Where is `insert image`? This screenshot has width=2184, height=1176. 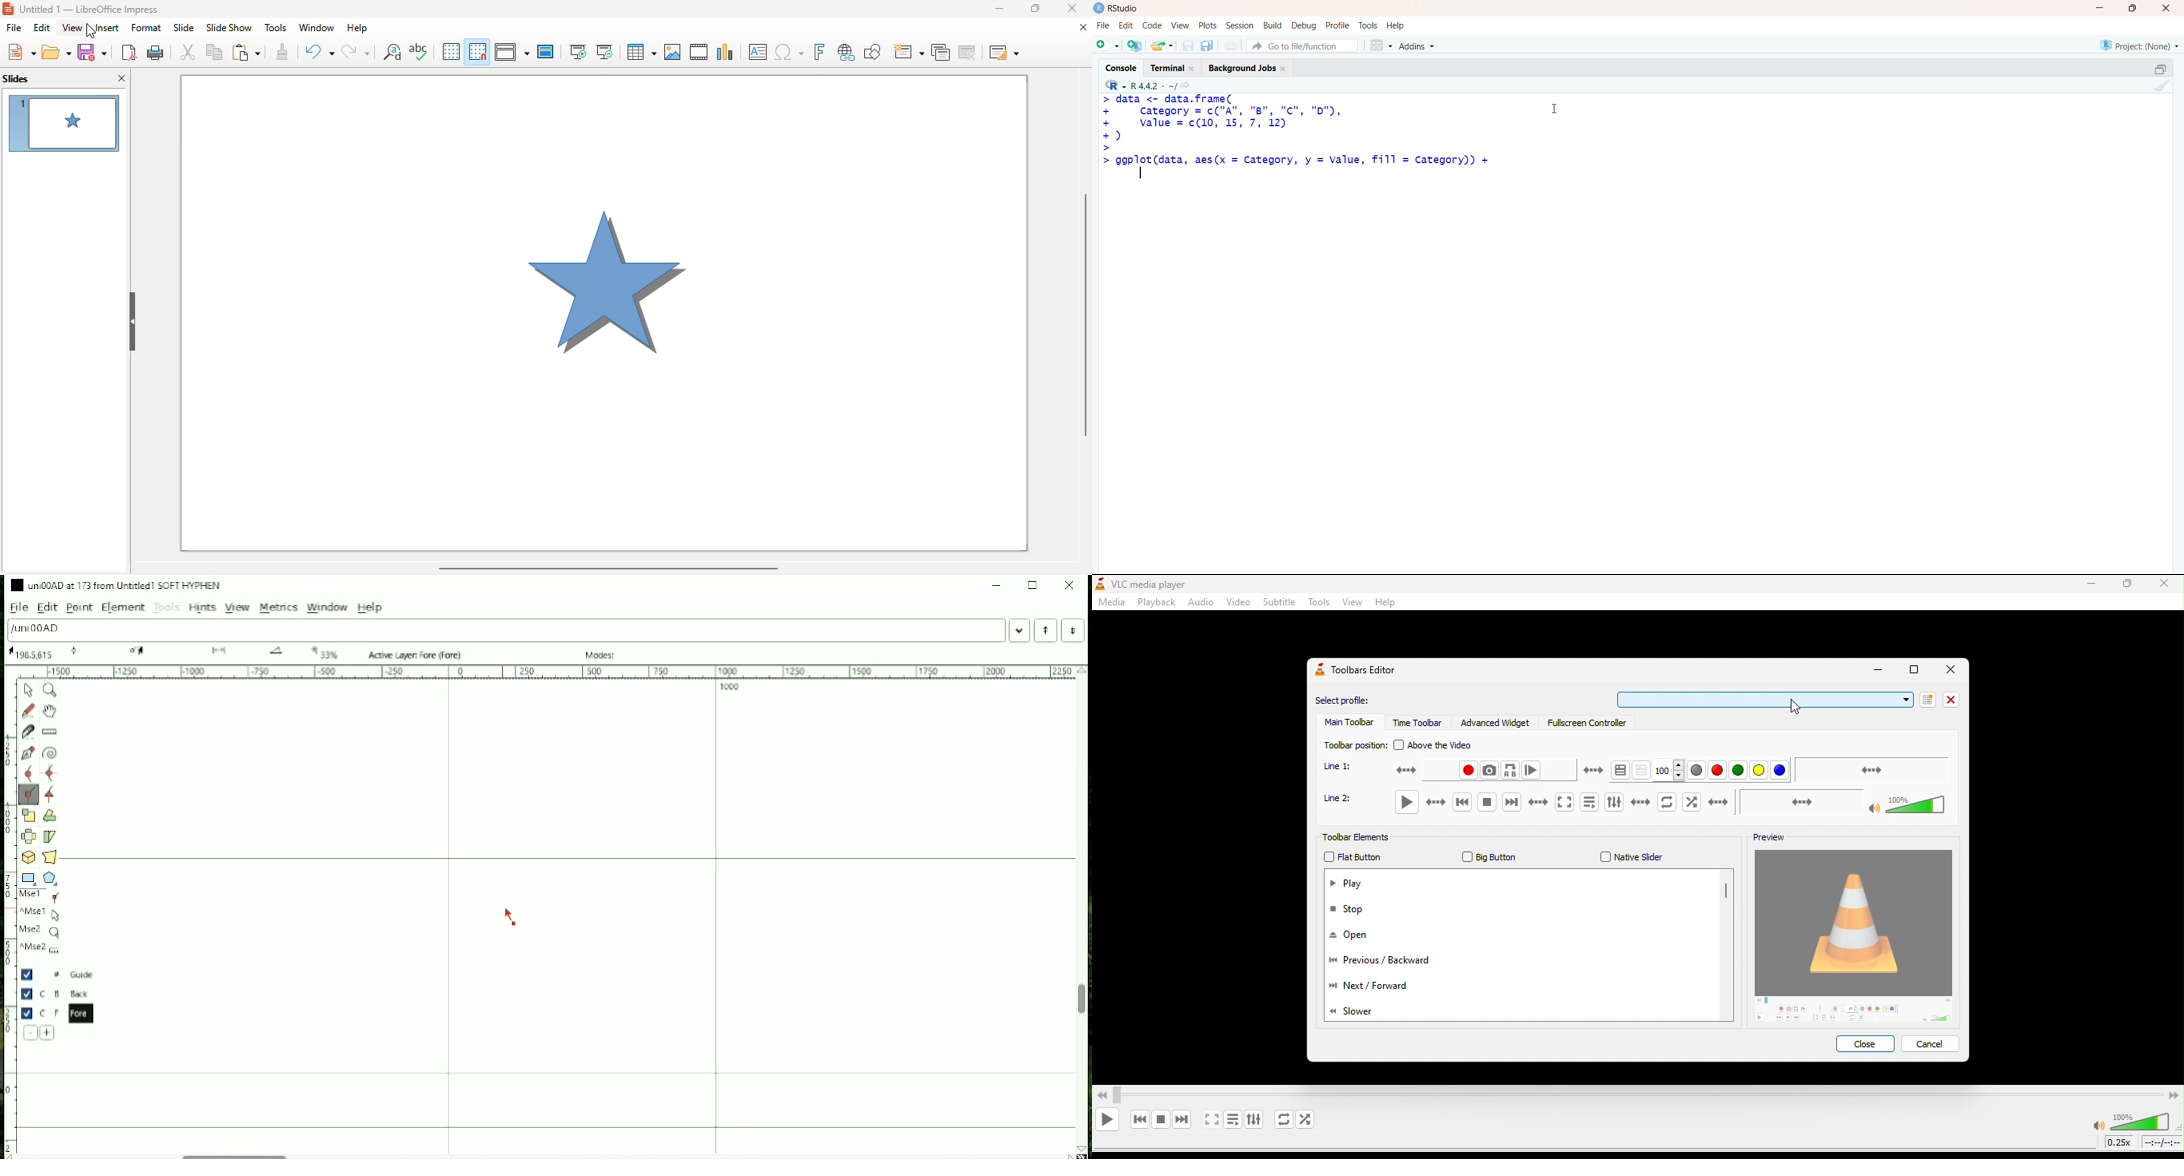
insert image is located at coordinates (674, 52).